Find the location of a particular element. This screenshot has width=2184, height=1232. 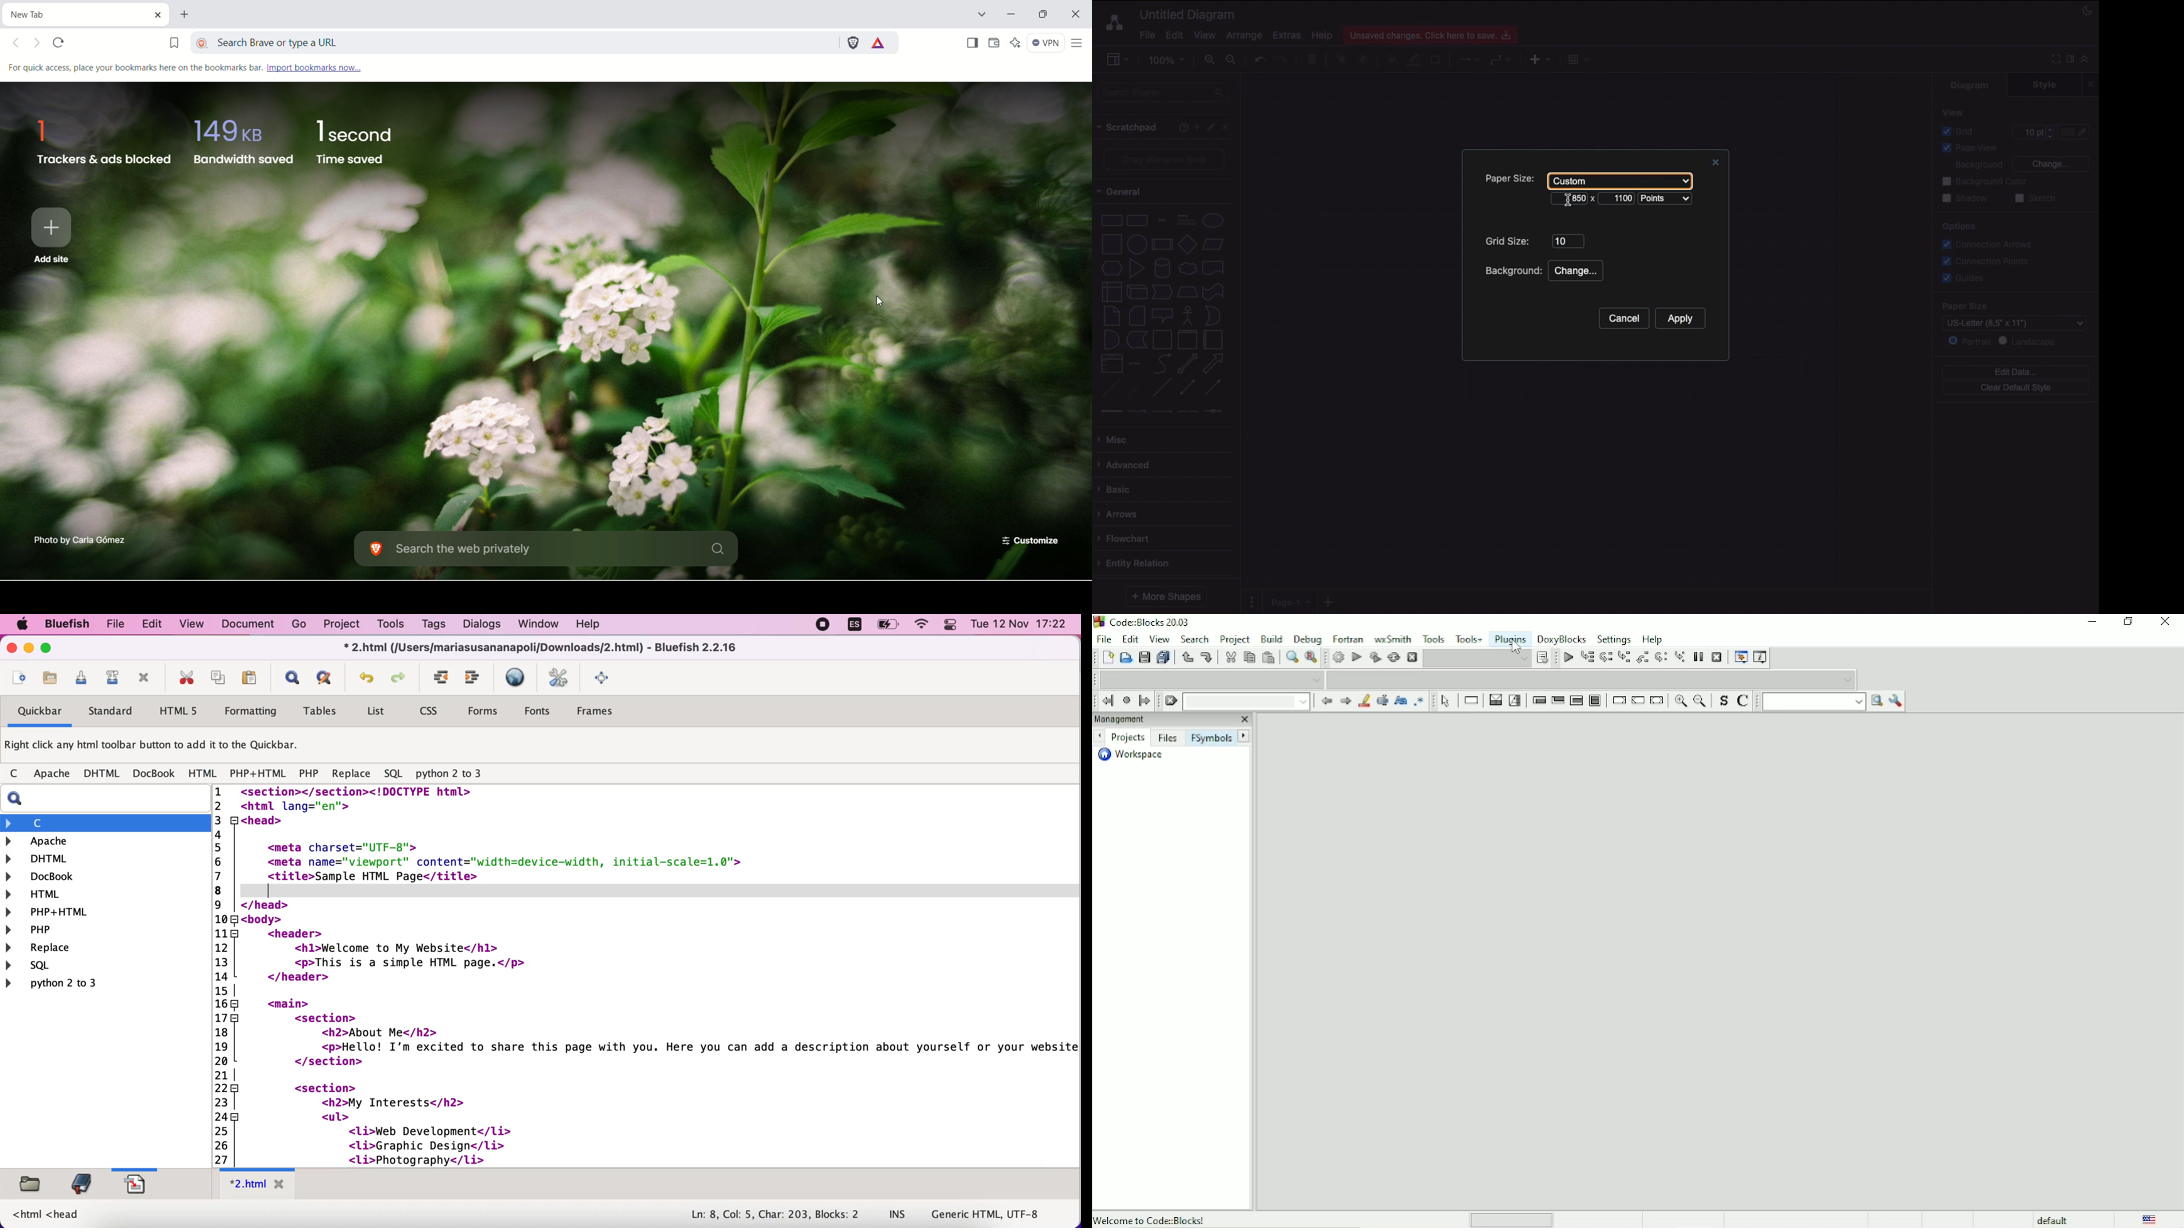

View is located at coordinates (1955, 111).